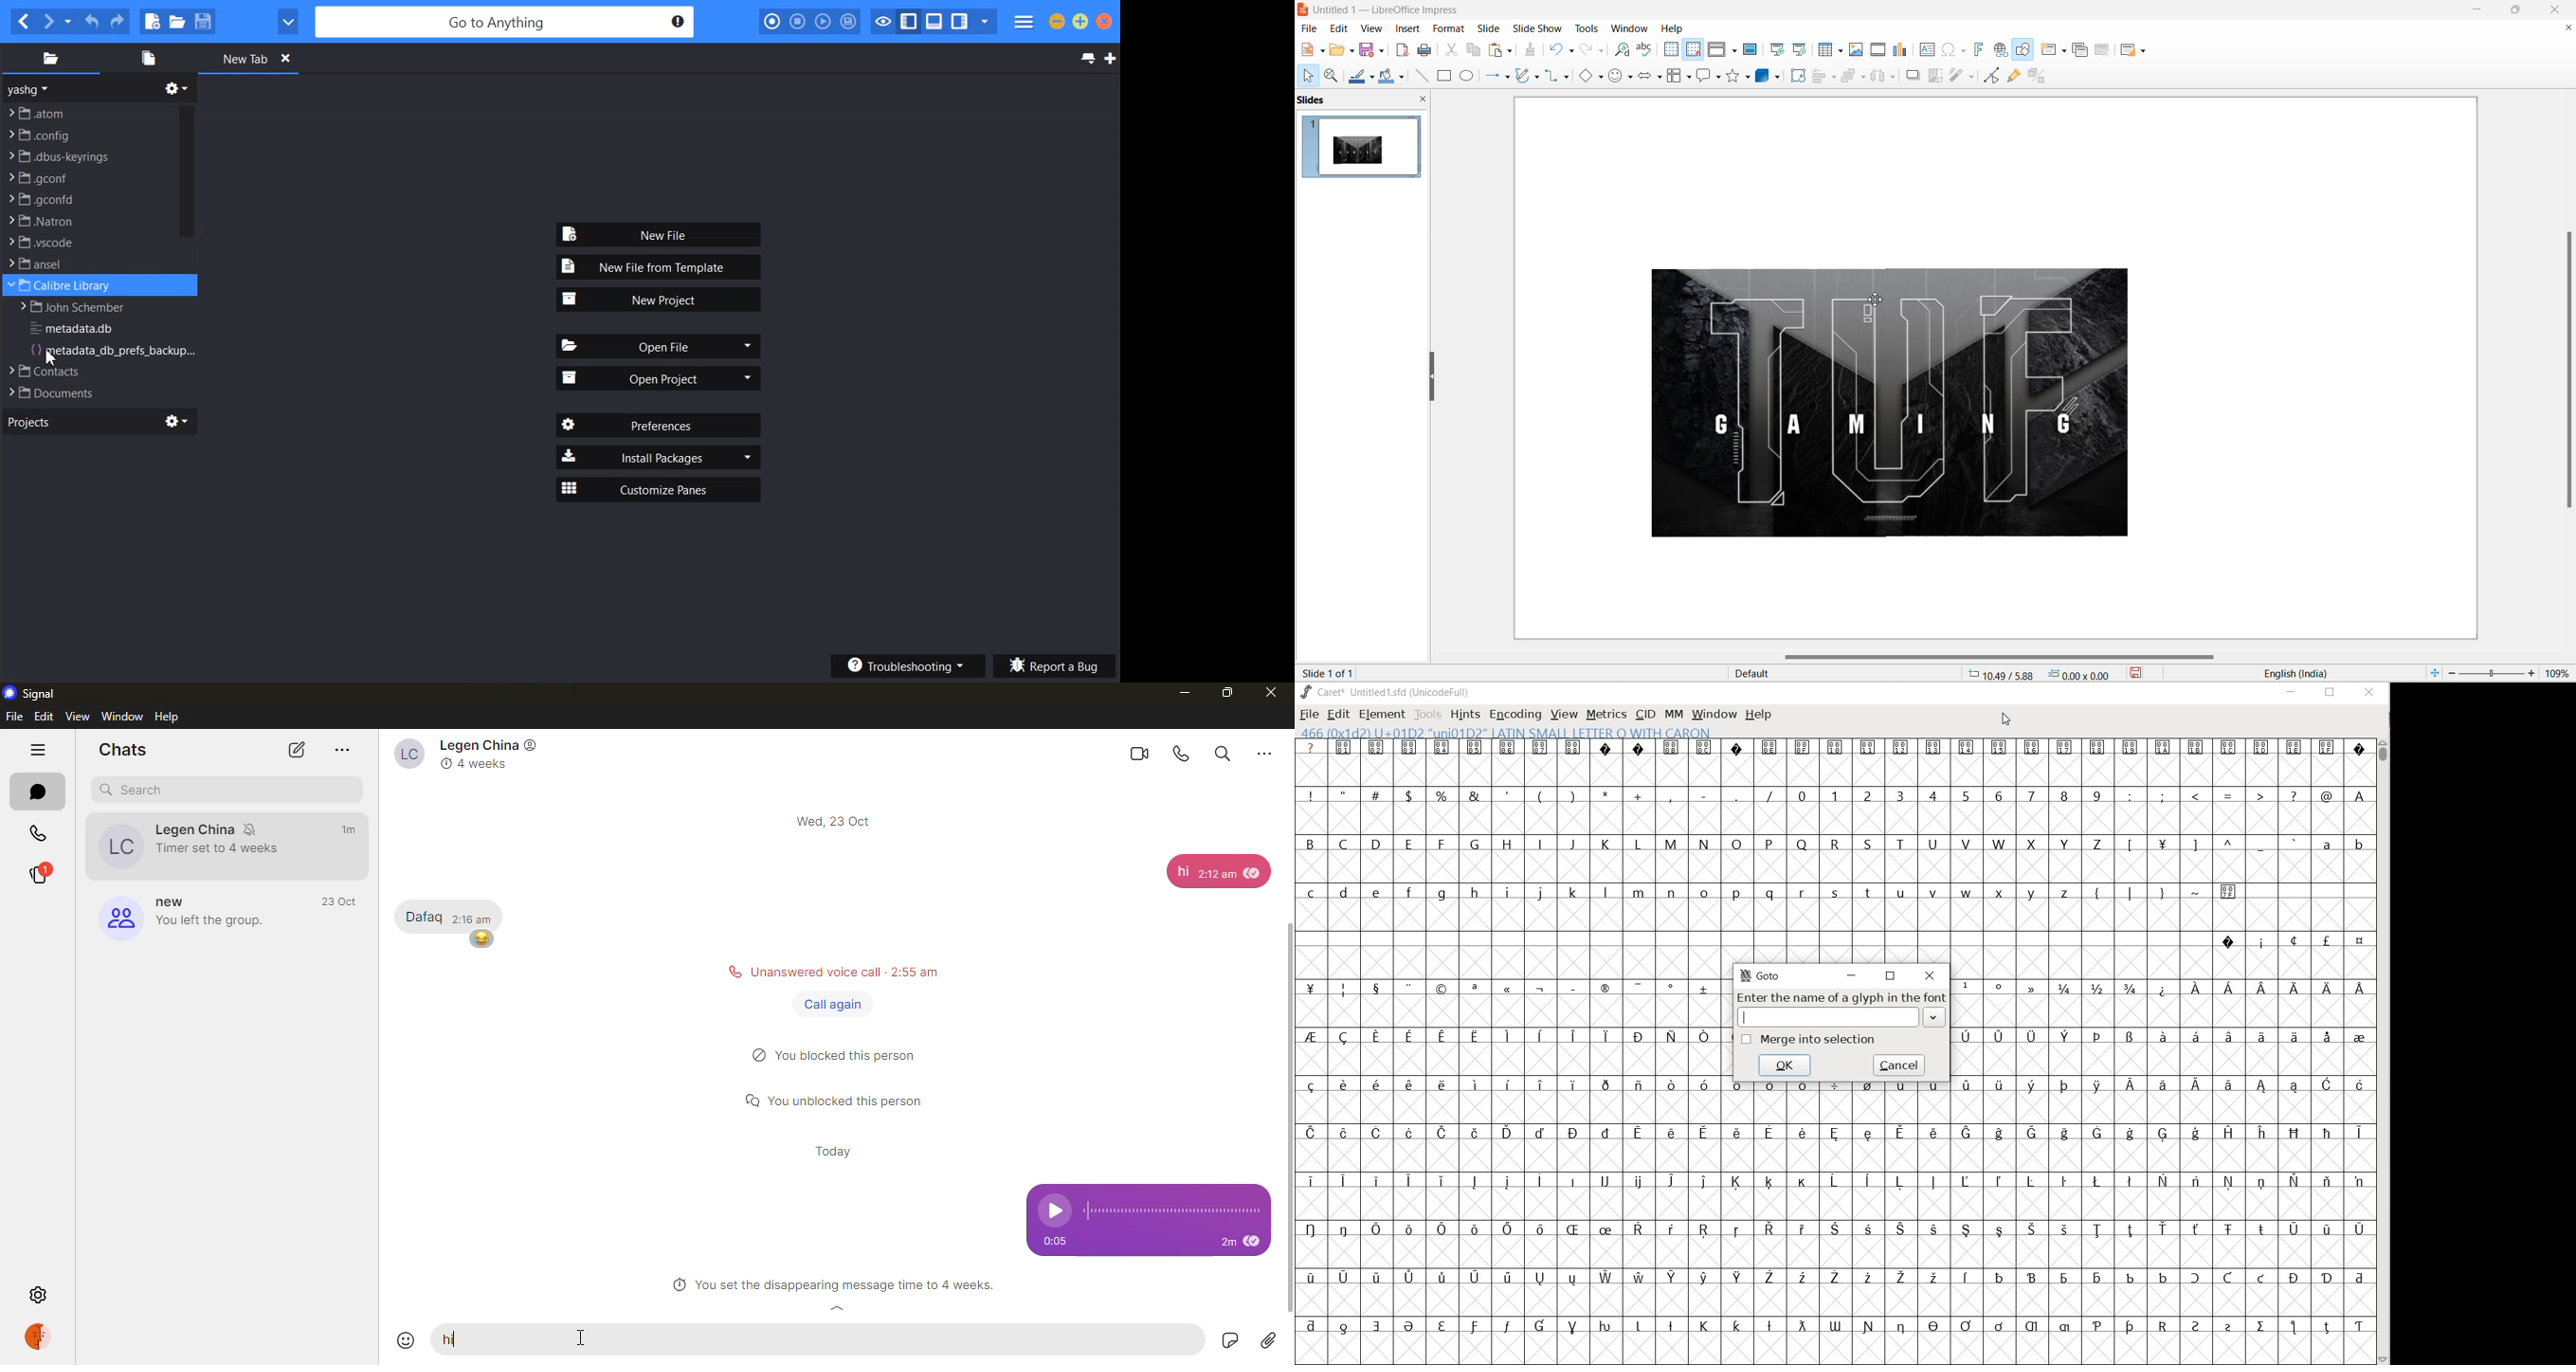 This screenshot has width=2576, height=1372. I want to click on insert special characters, so click(1946, 49).